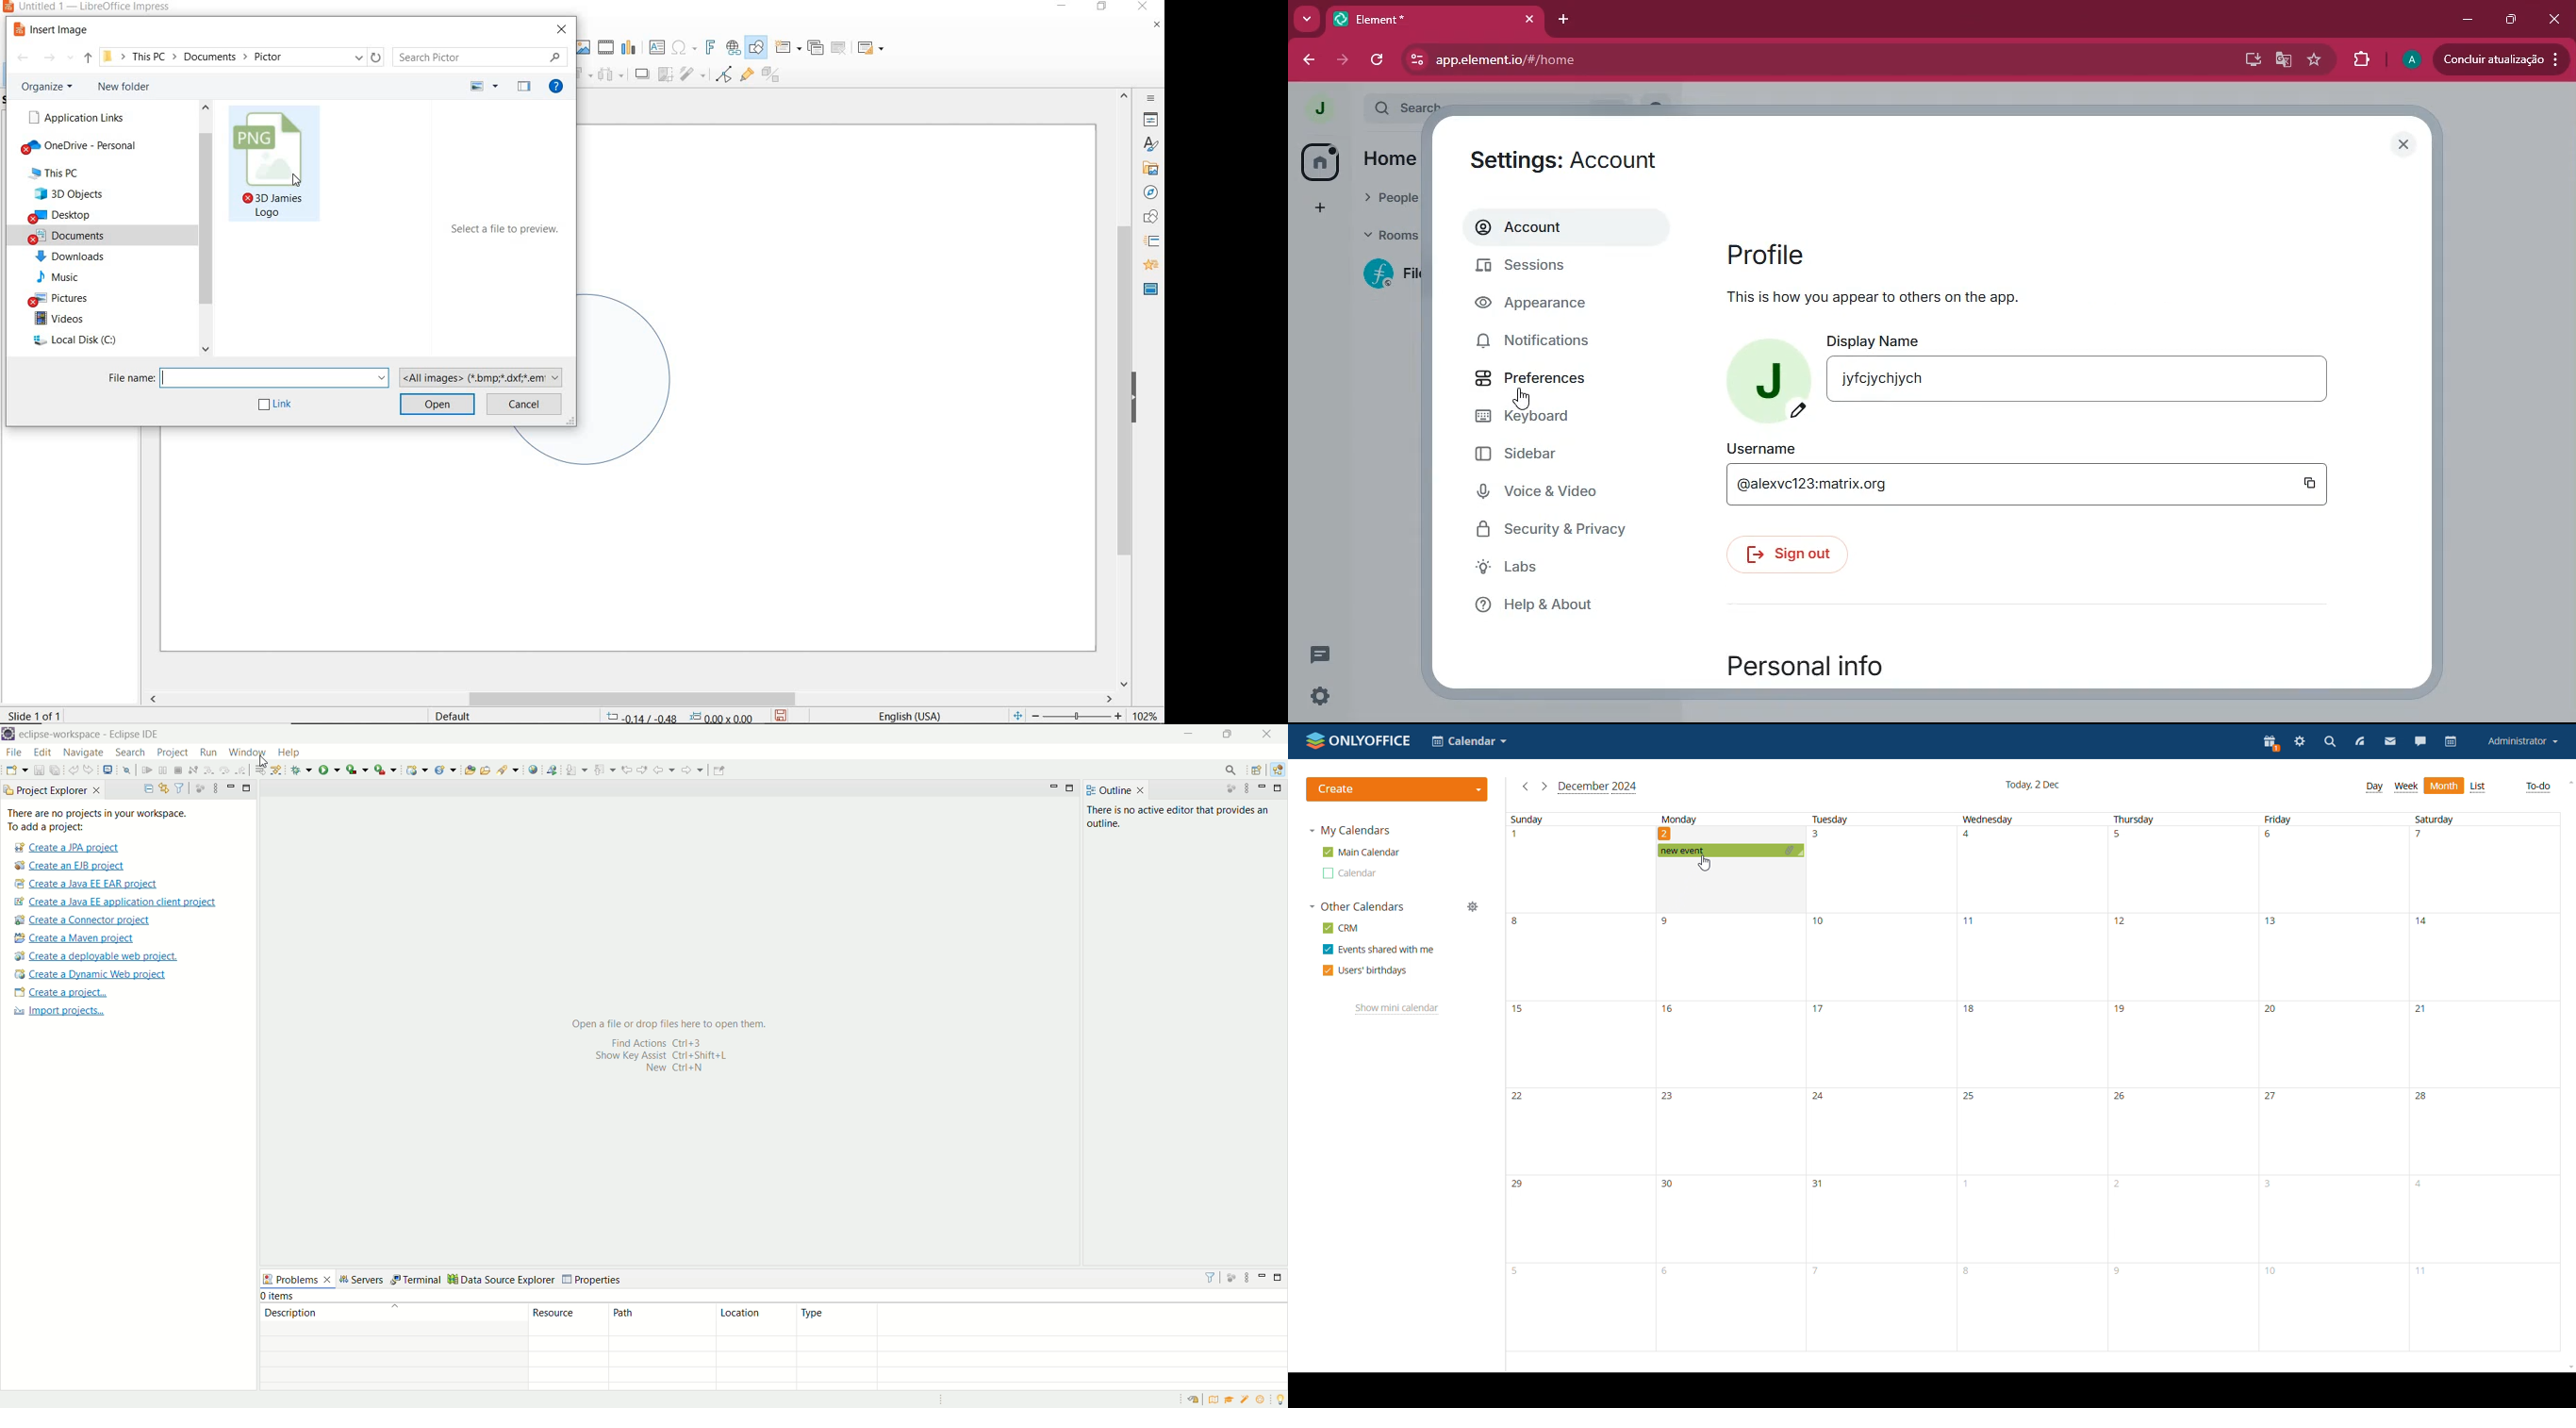  What do you see at coordinates (73, 257) in the screenshot?
I see `downloads` at bounding box center [73, 257].